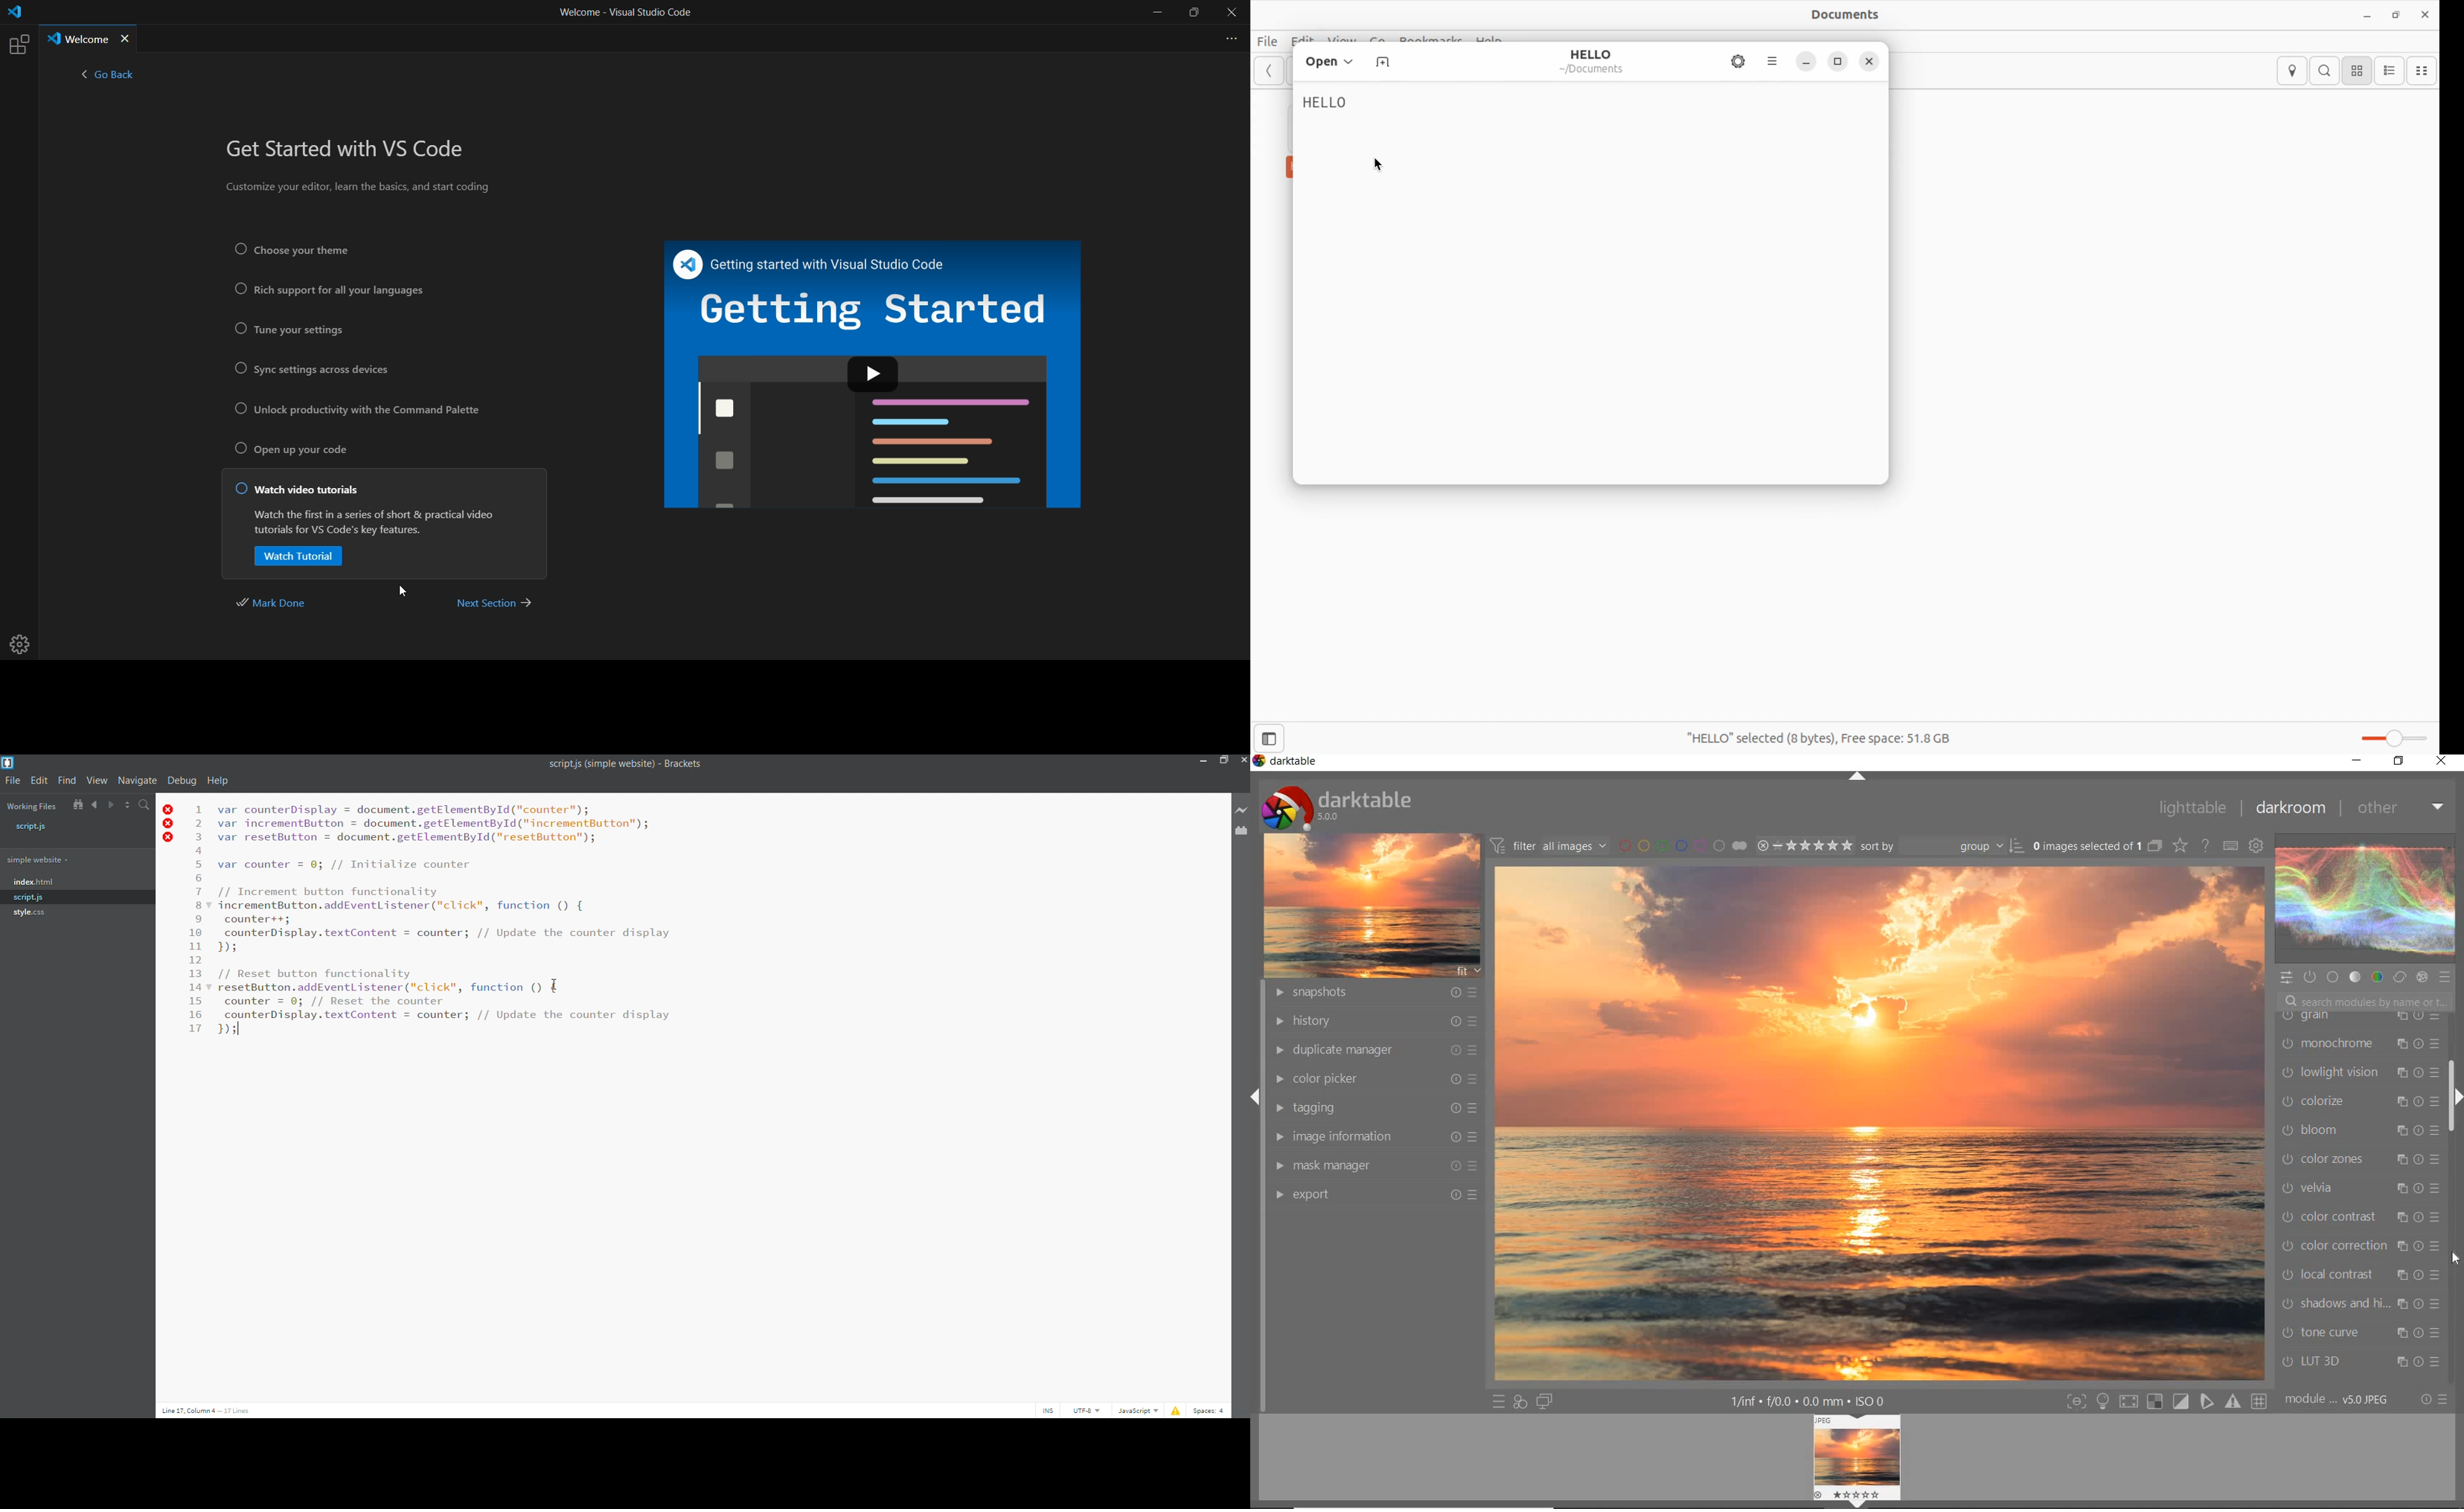  What do you see at coordinates (66, 781) in the screenshot?
I see `find` at bounding box center [66, 781].